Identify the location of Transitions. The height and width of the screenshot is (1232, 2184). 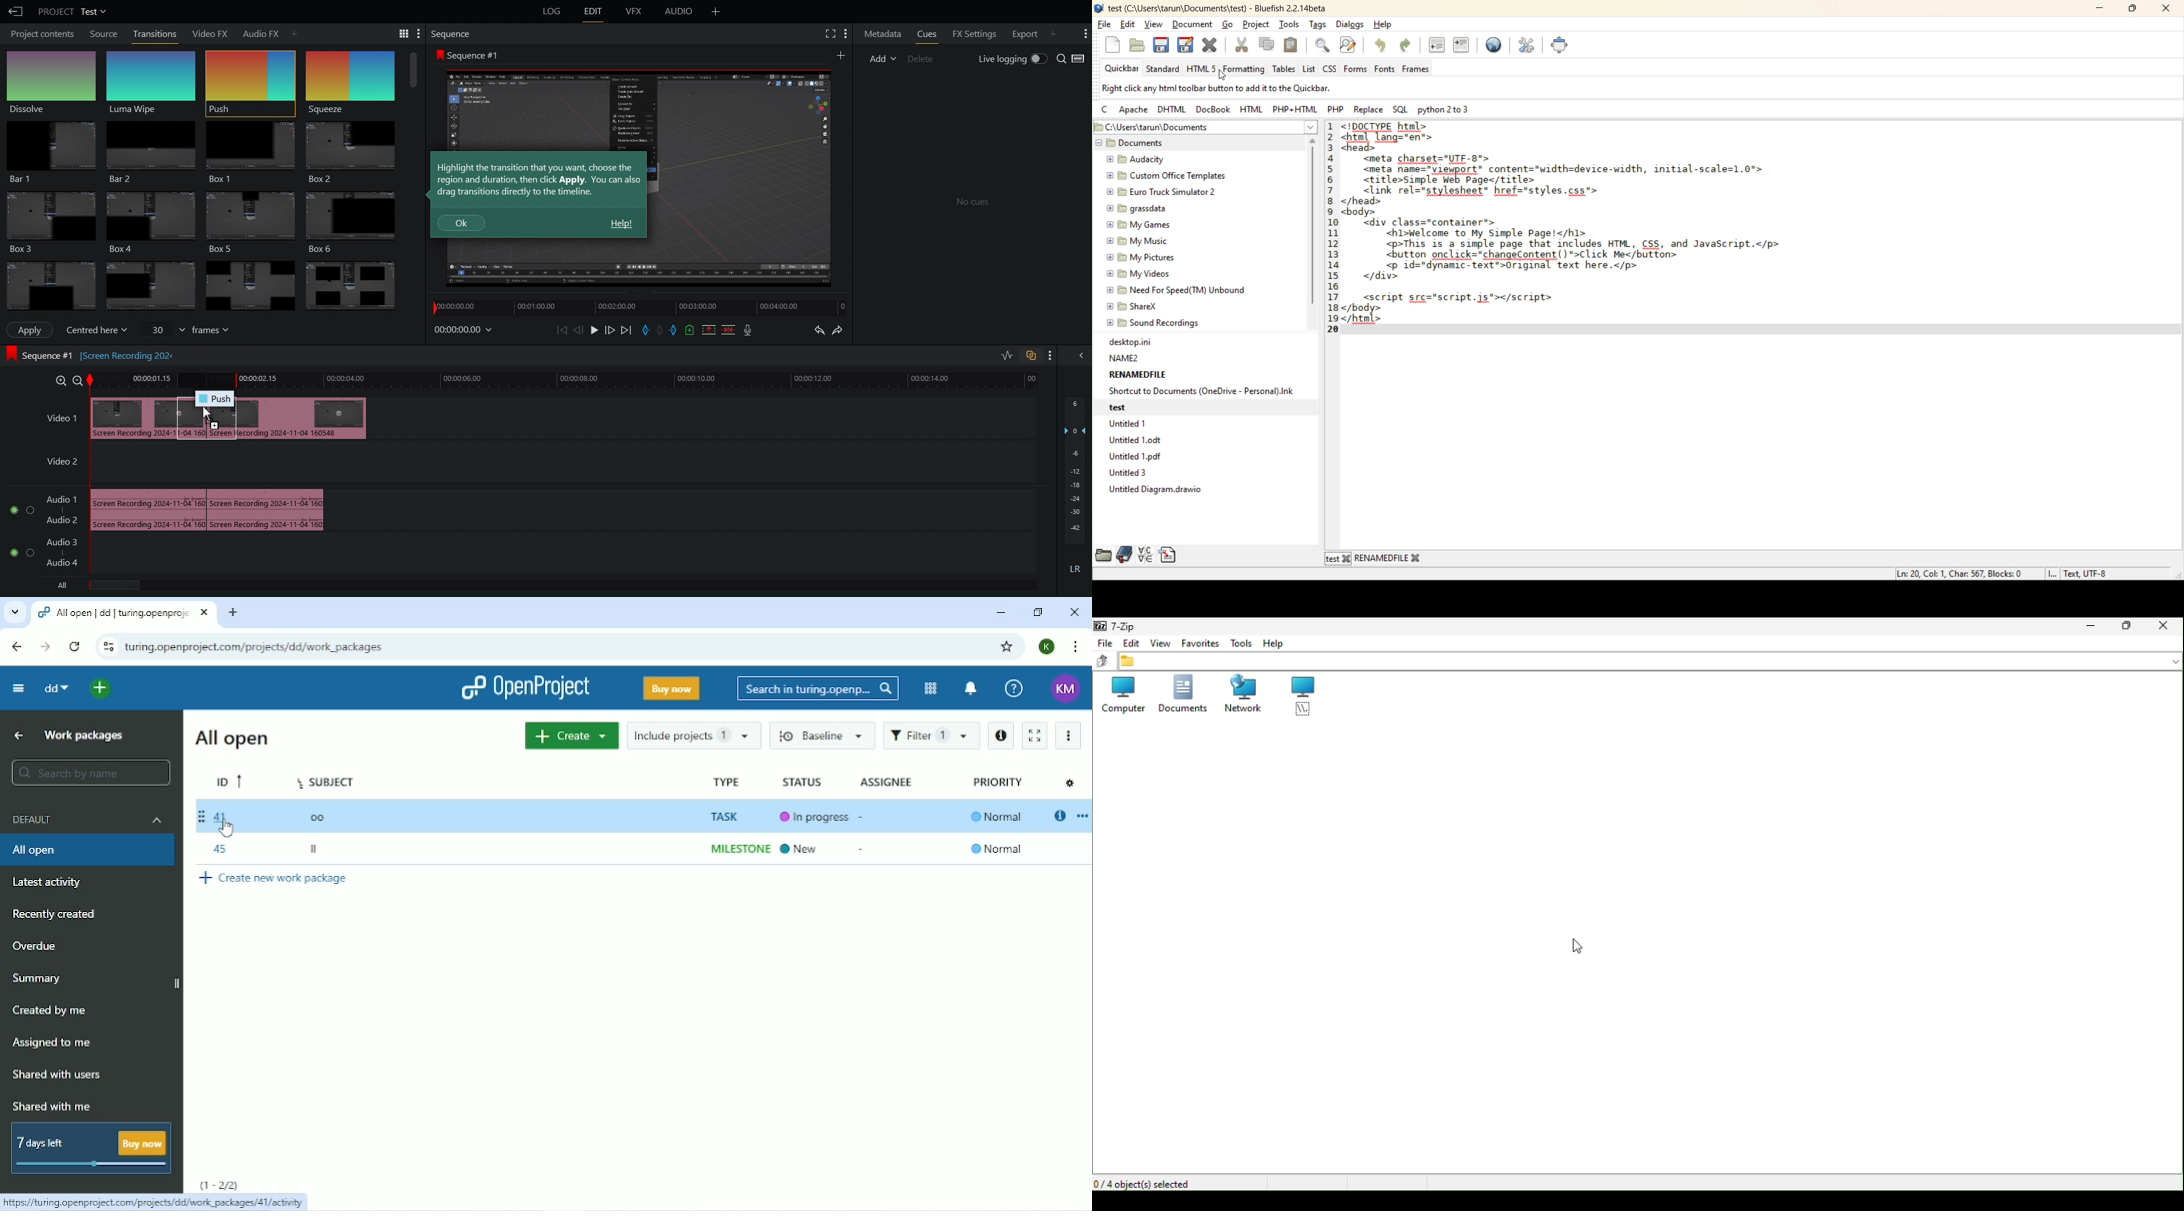
(155, 33).